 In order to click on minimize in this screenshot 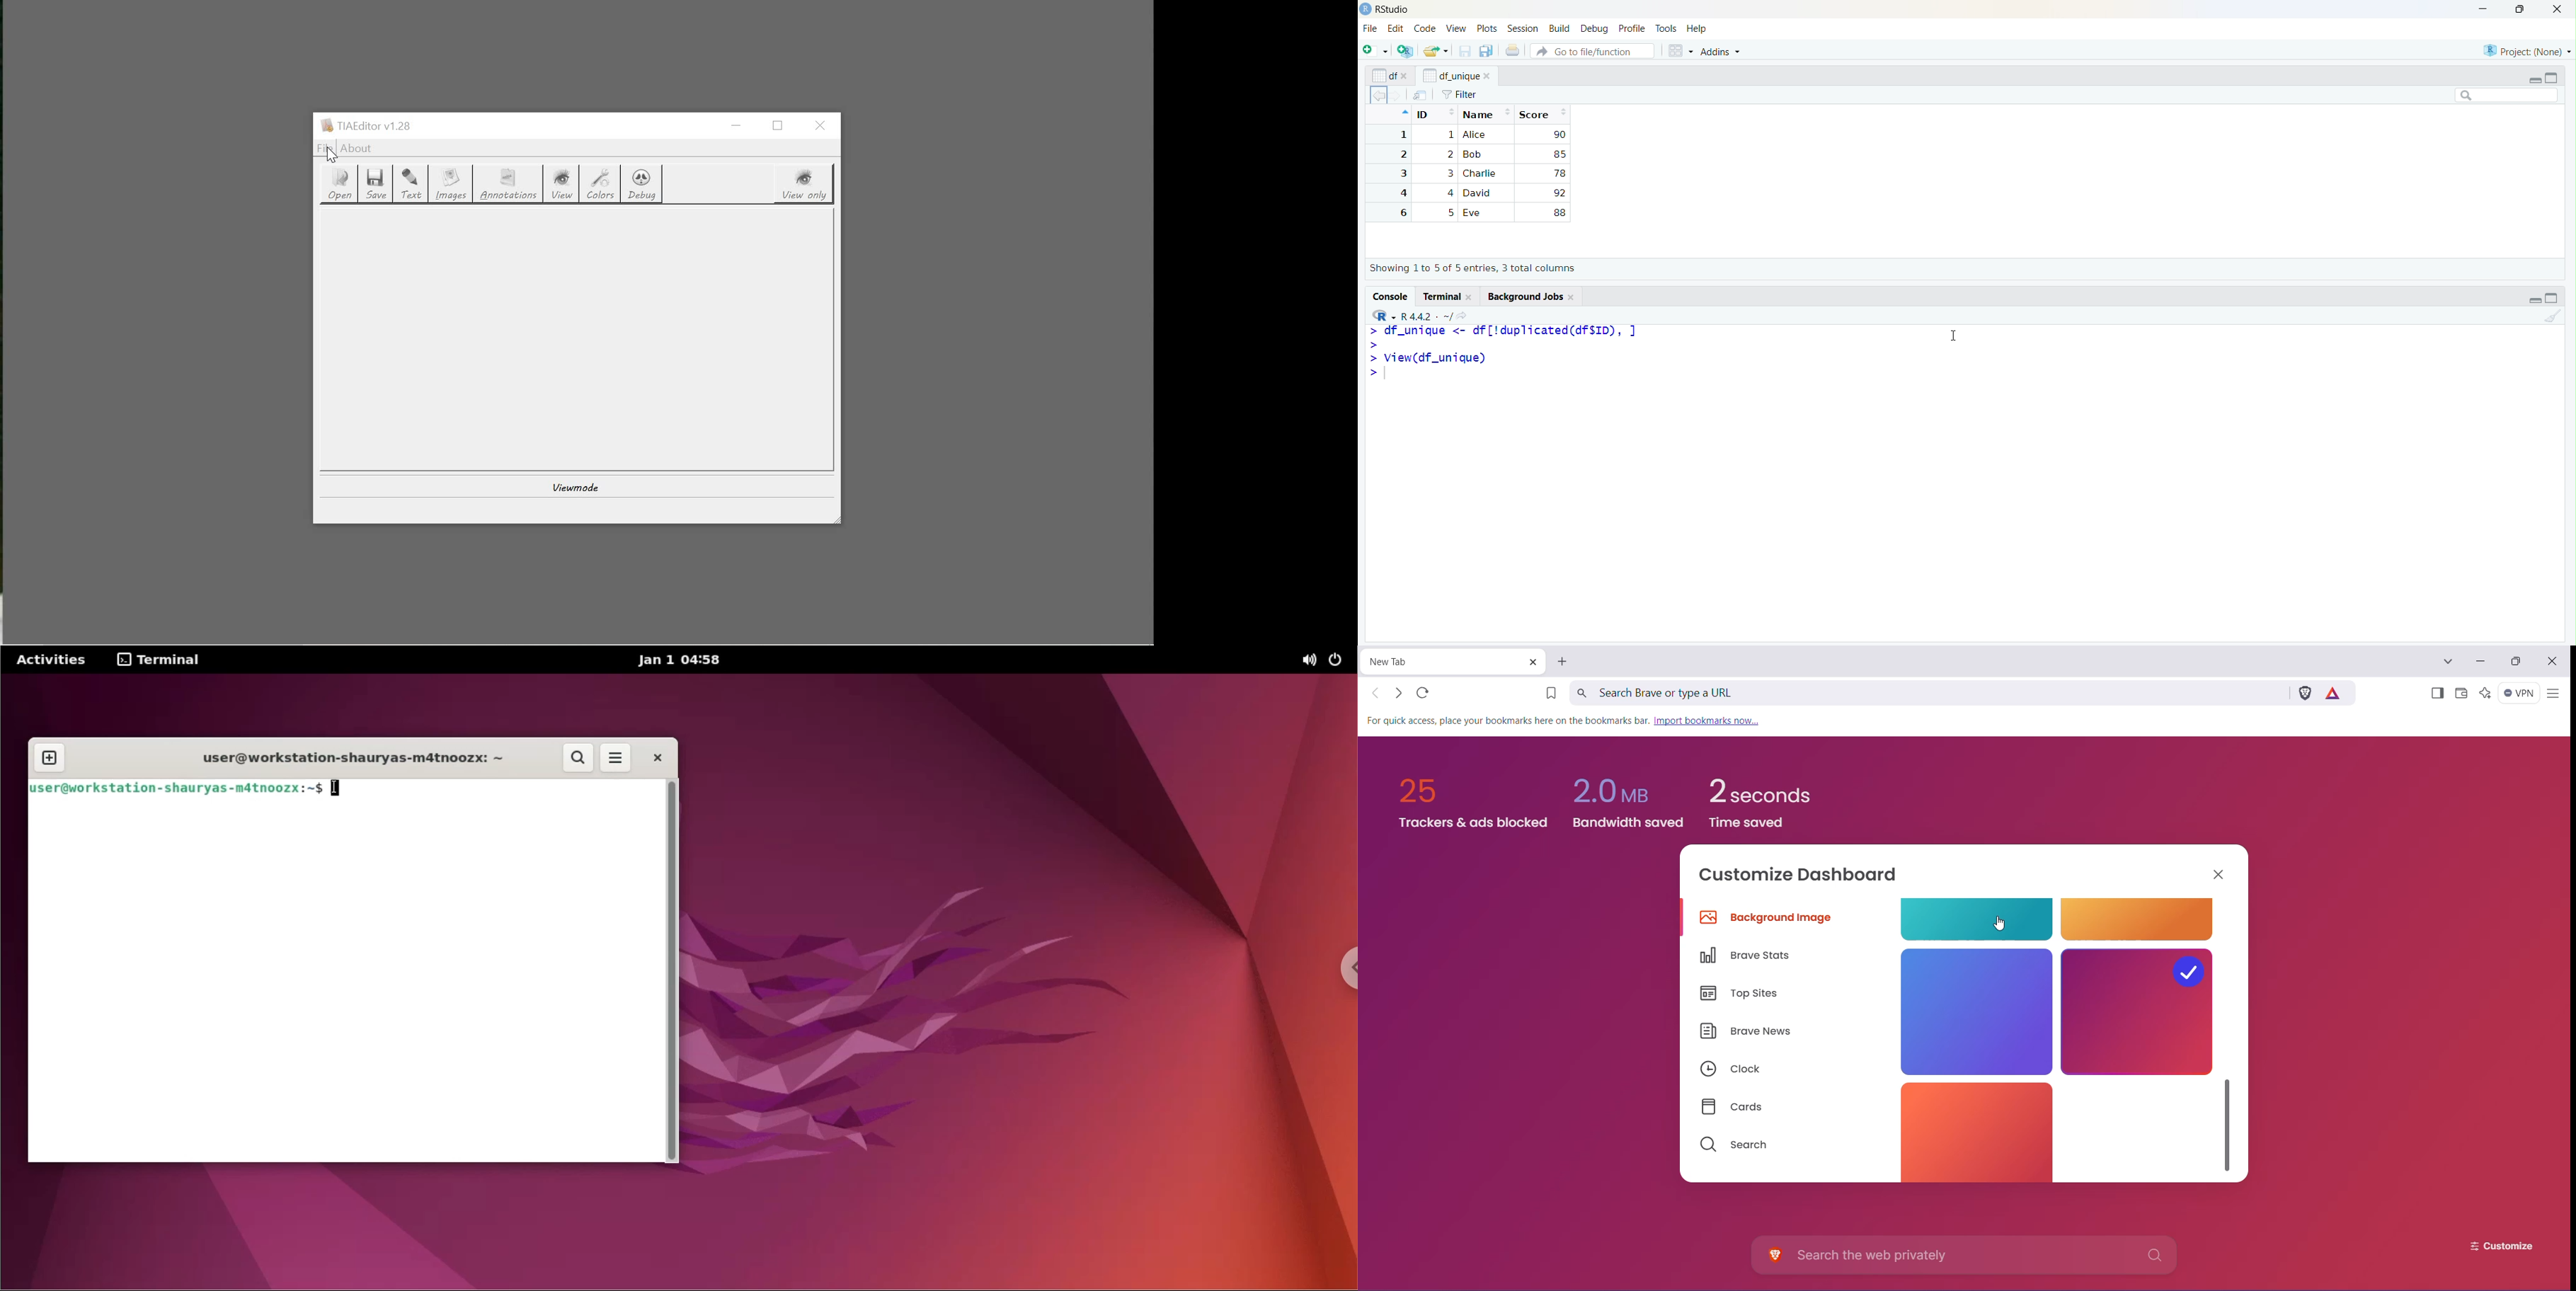, I will do `click(2483, 10)`.